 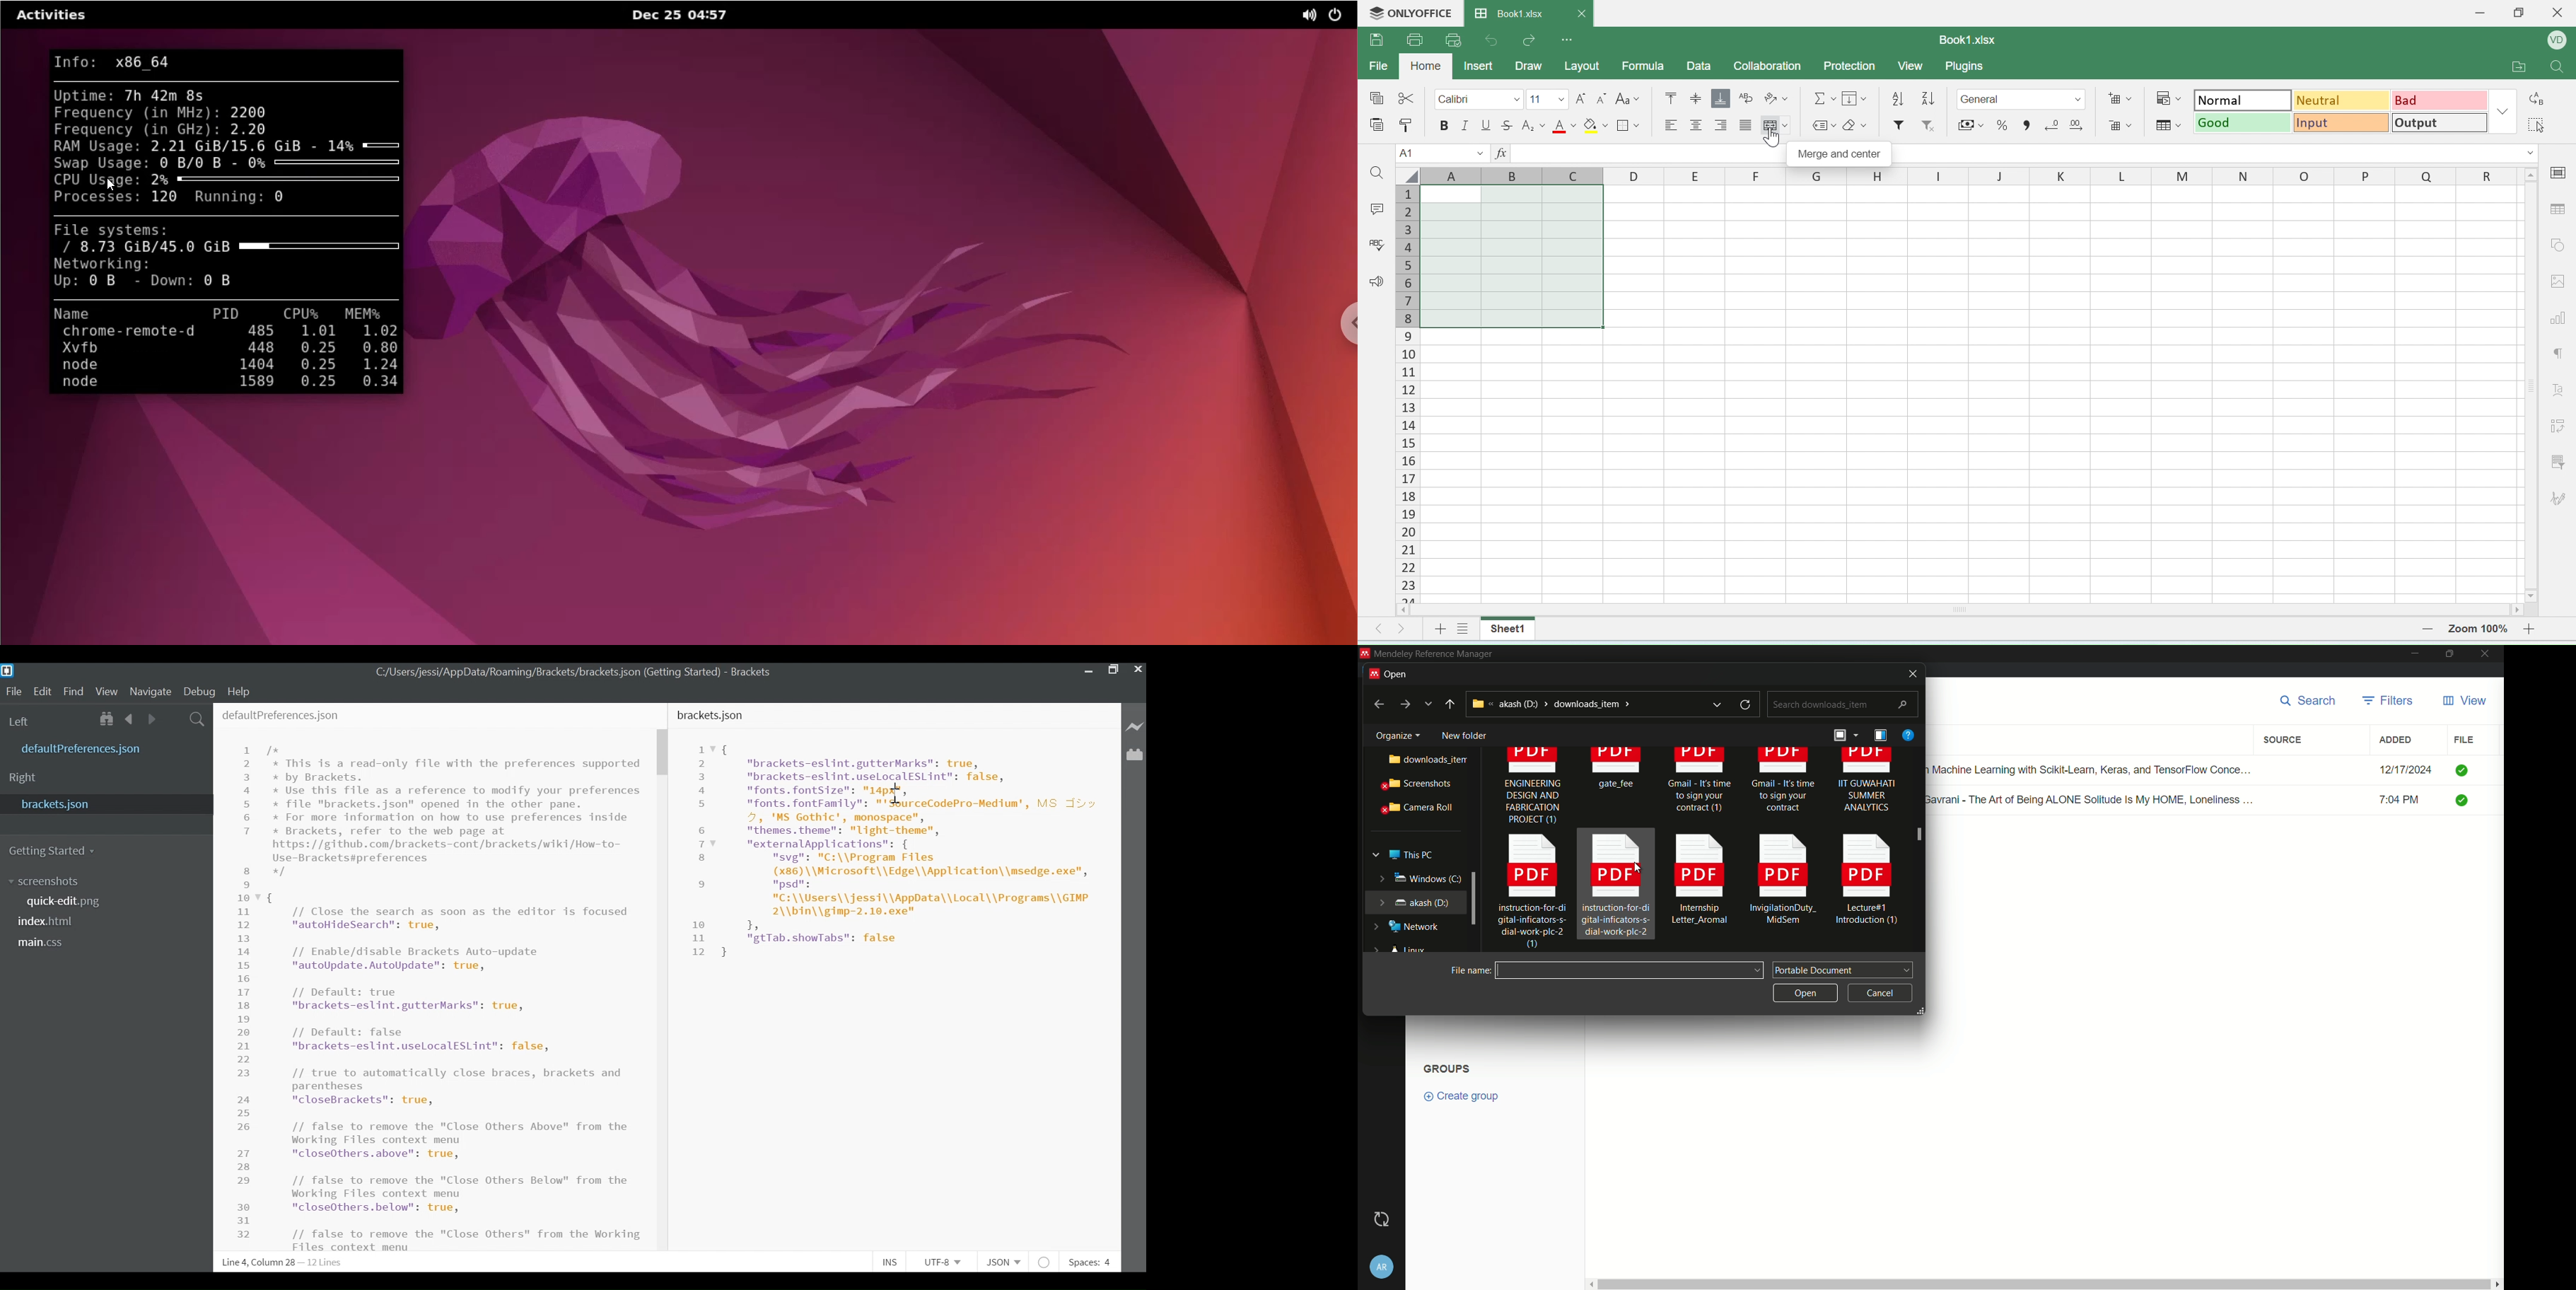 I want to click on redo, so click(x=1529, y=41).